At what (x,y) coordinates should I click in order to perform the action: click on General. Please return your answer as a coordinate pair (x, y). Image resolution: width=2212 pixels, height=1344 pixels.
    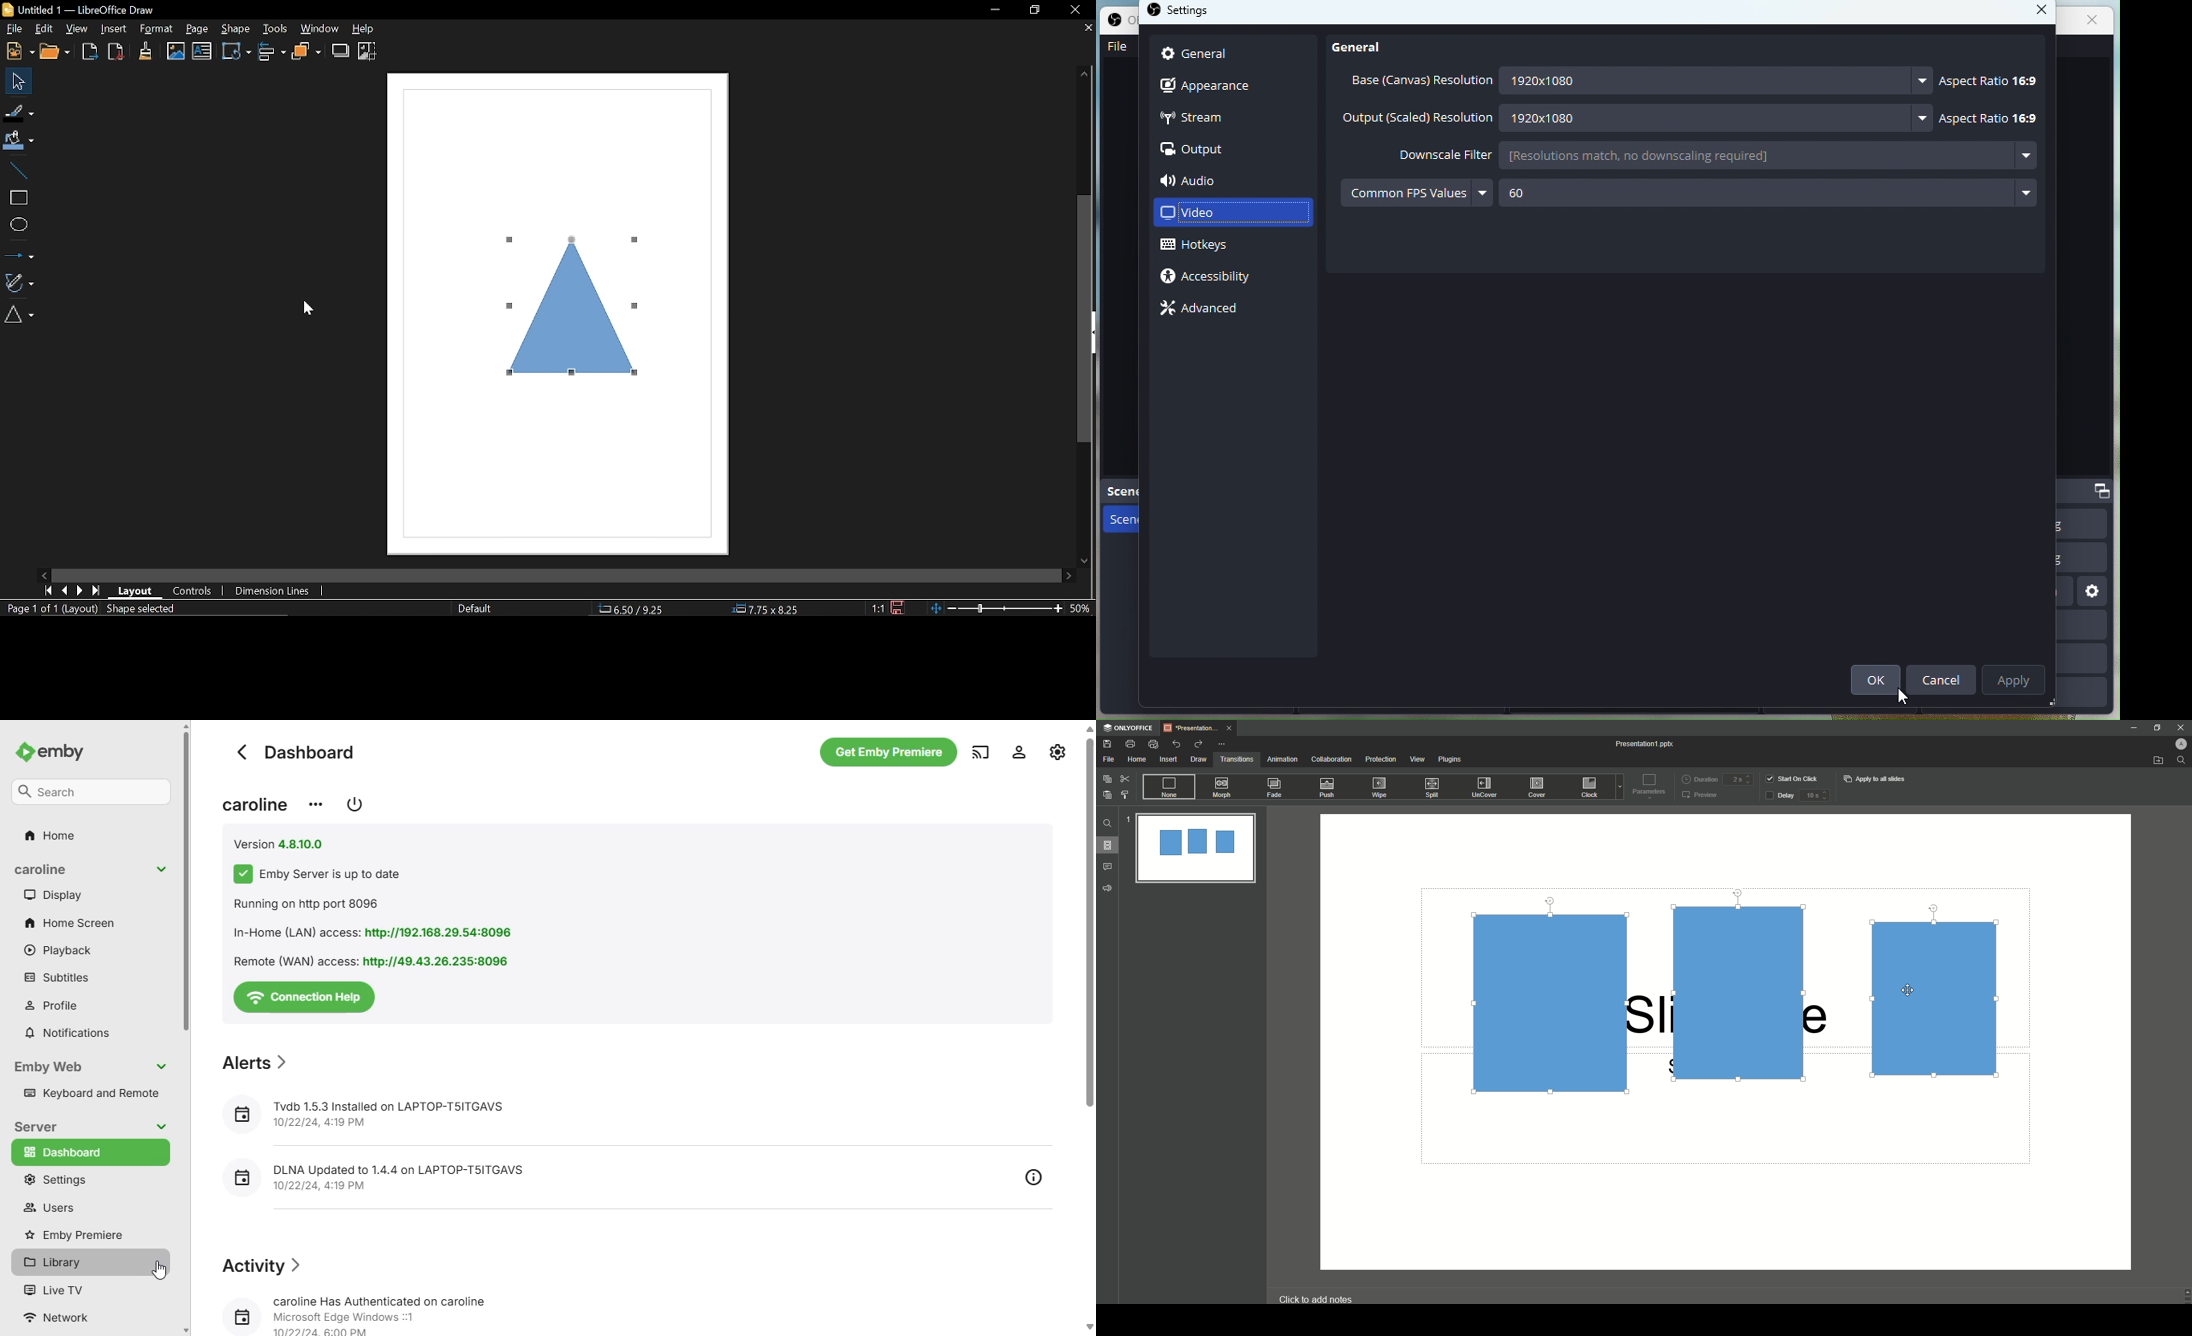
    Looking at the image, I should click on (1232, 55).